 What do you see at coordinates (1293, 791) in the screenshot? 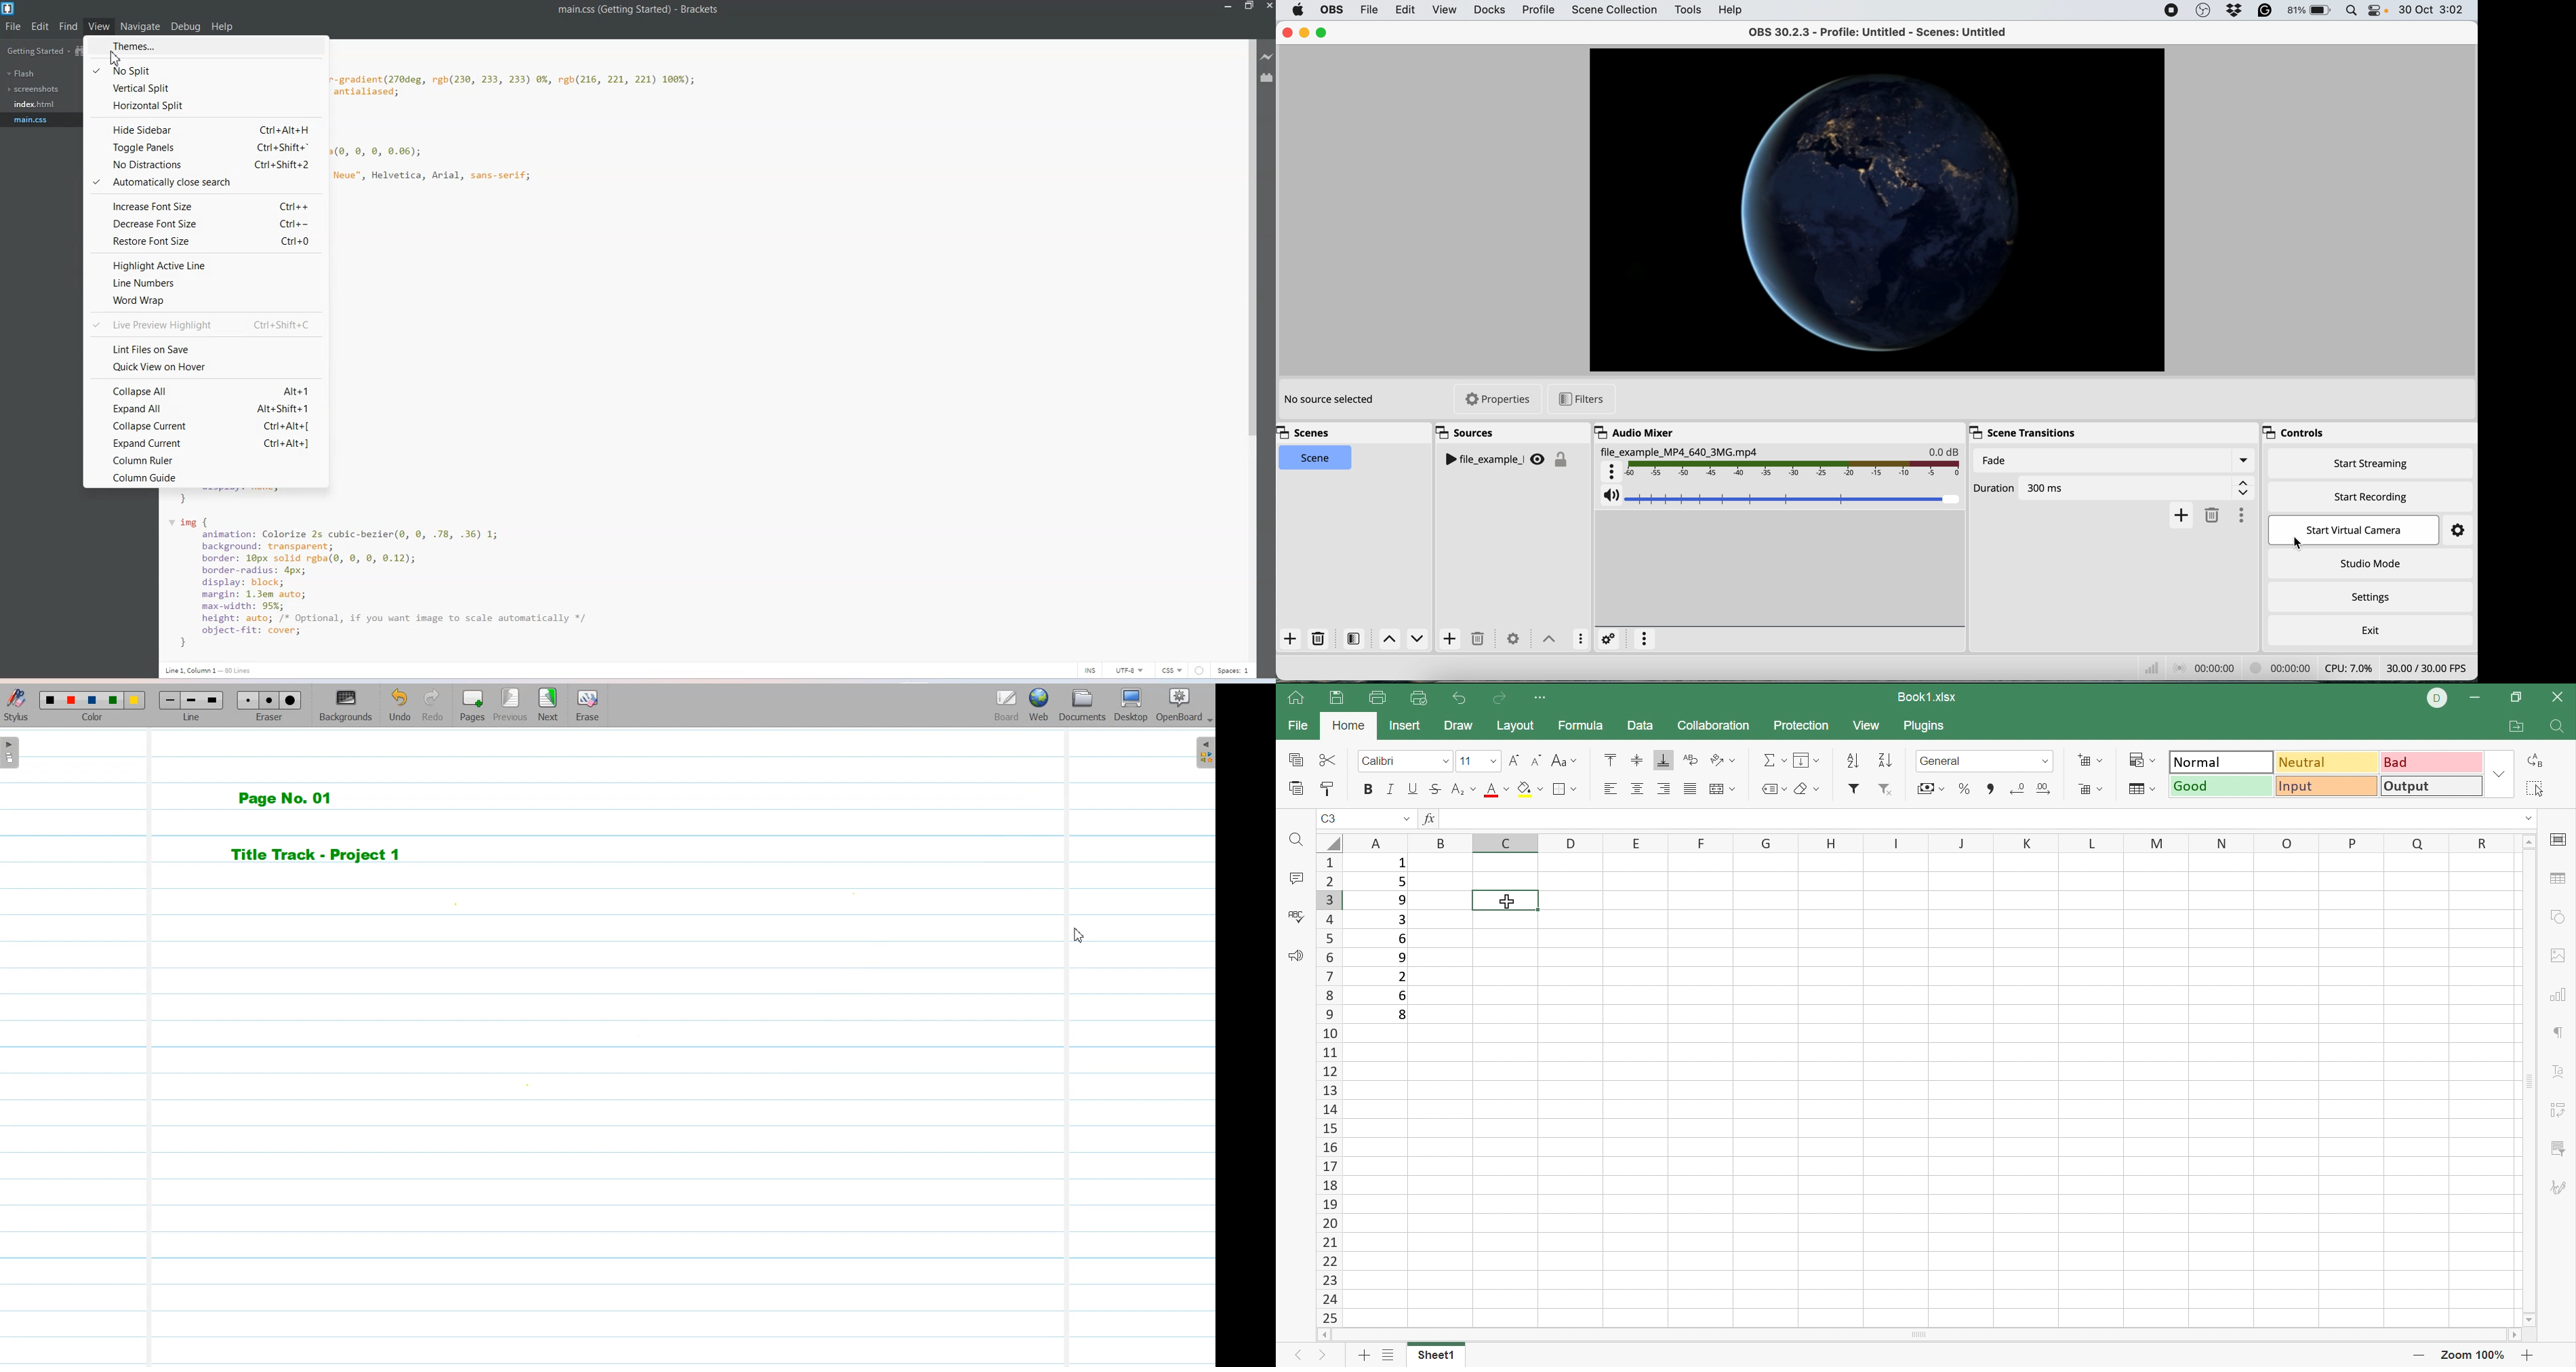
I see `Paste` at bounding box center [1293, 791].